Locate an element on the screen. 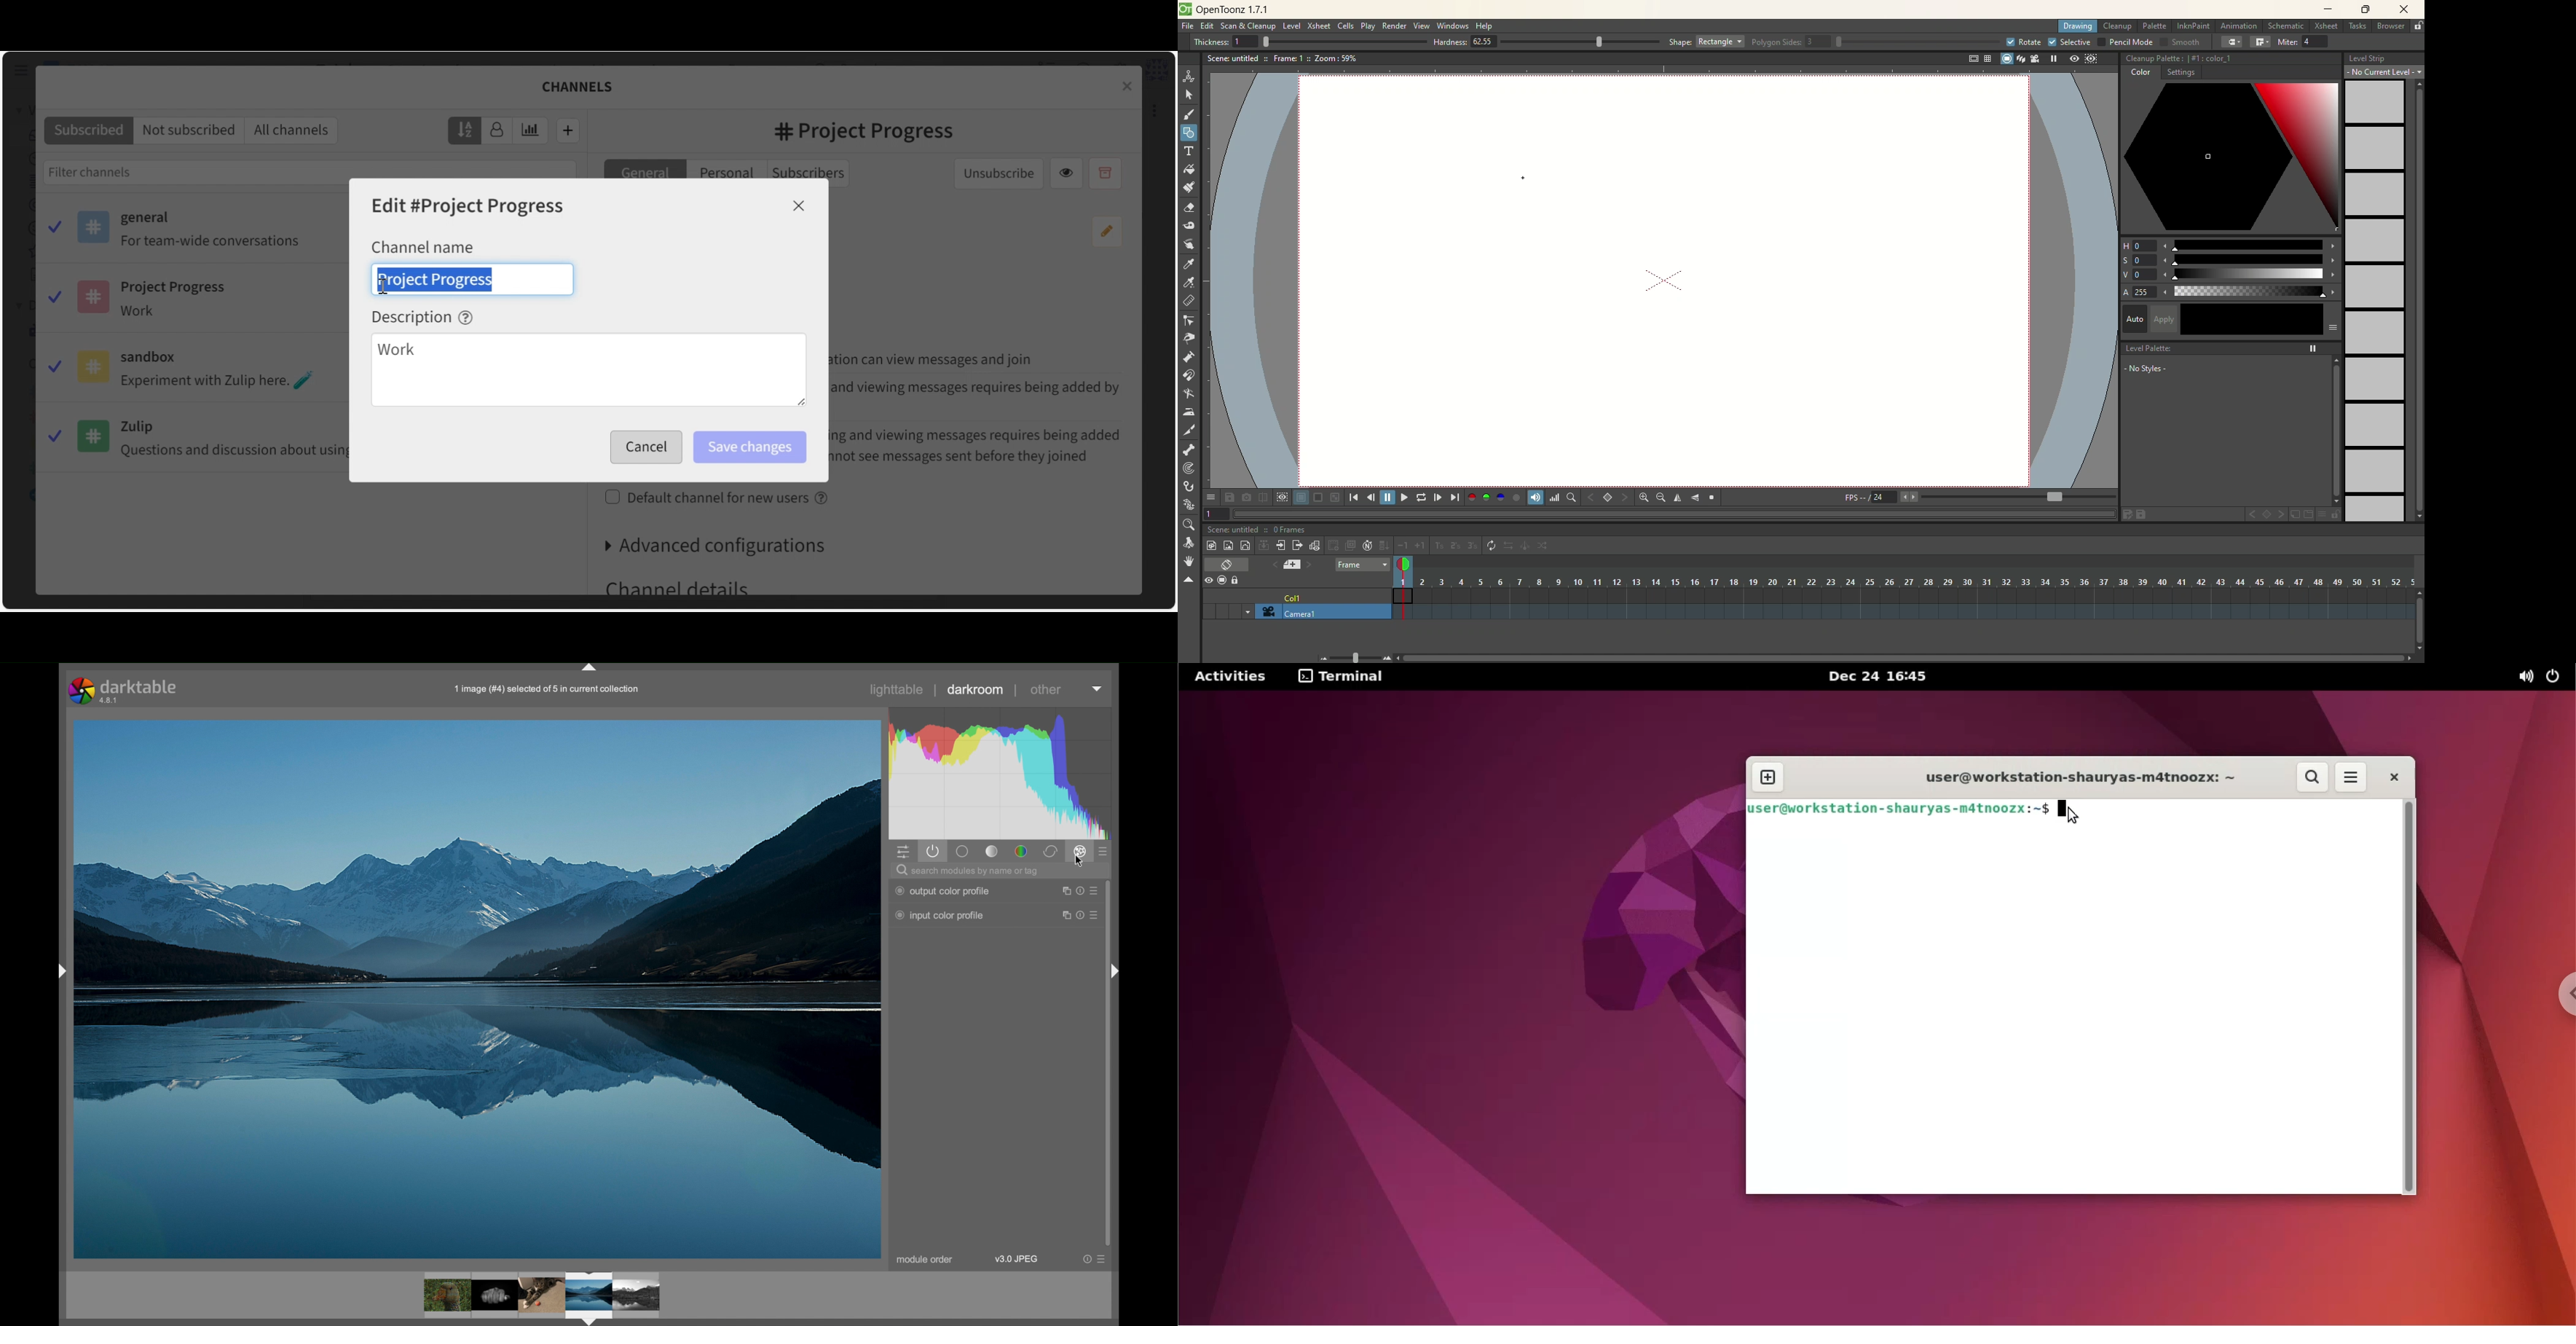 The height and width of the screenshot is (1344, 2576). flip vertically is located at coordinates (1696, 498).